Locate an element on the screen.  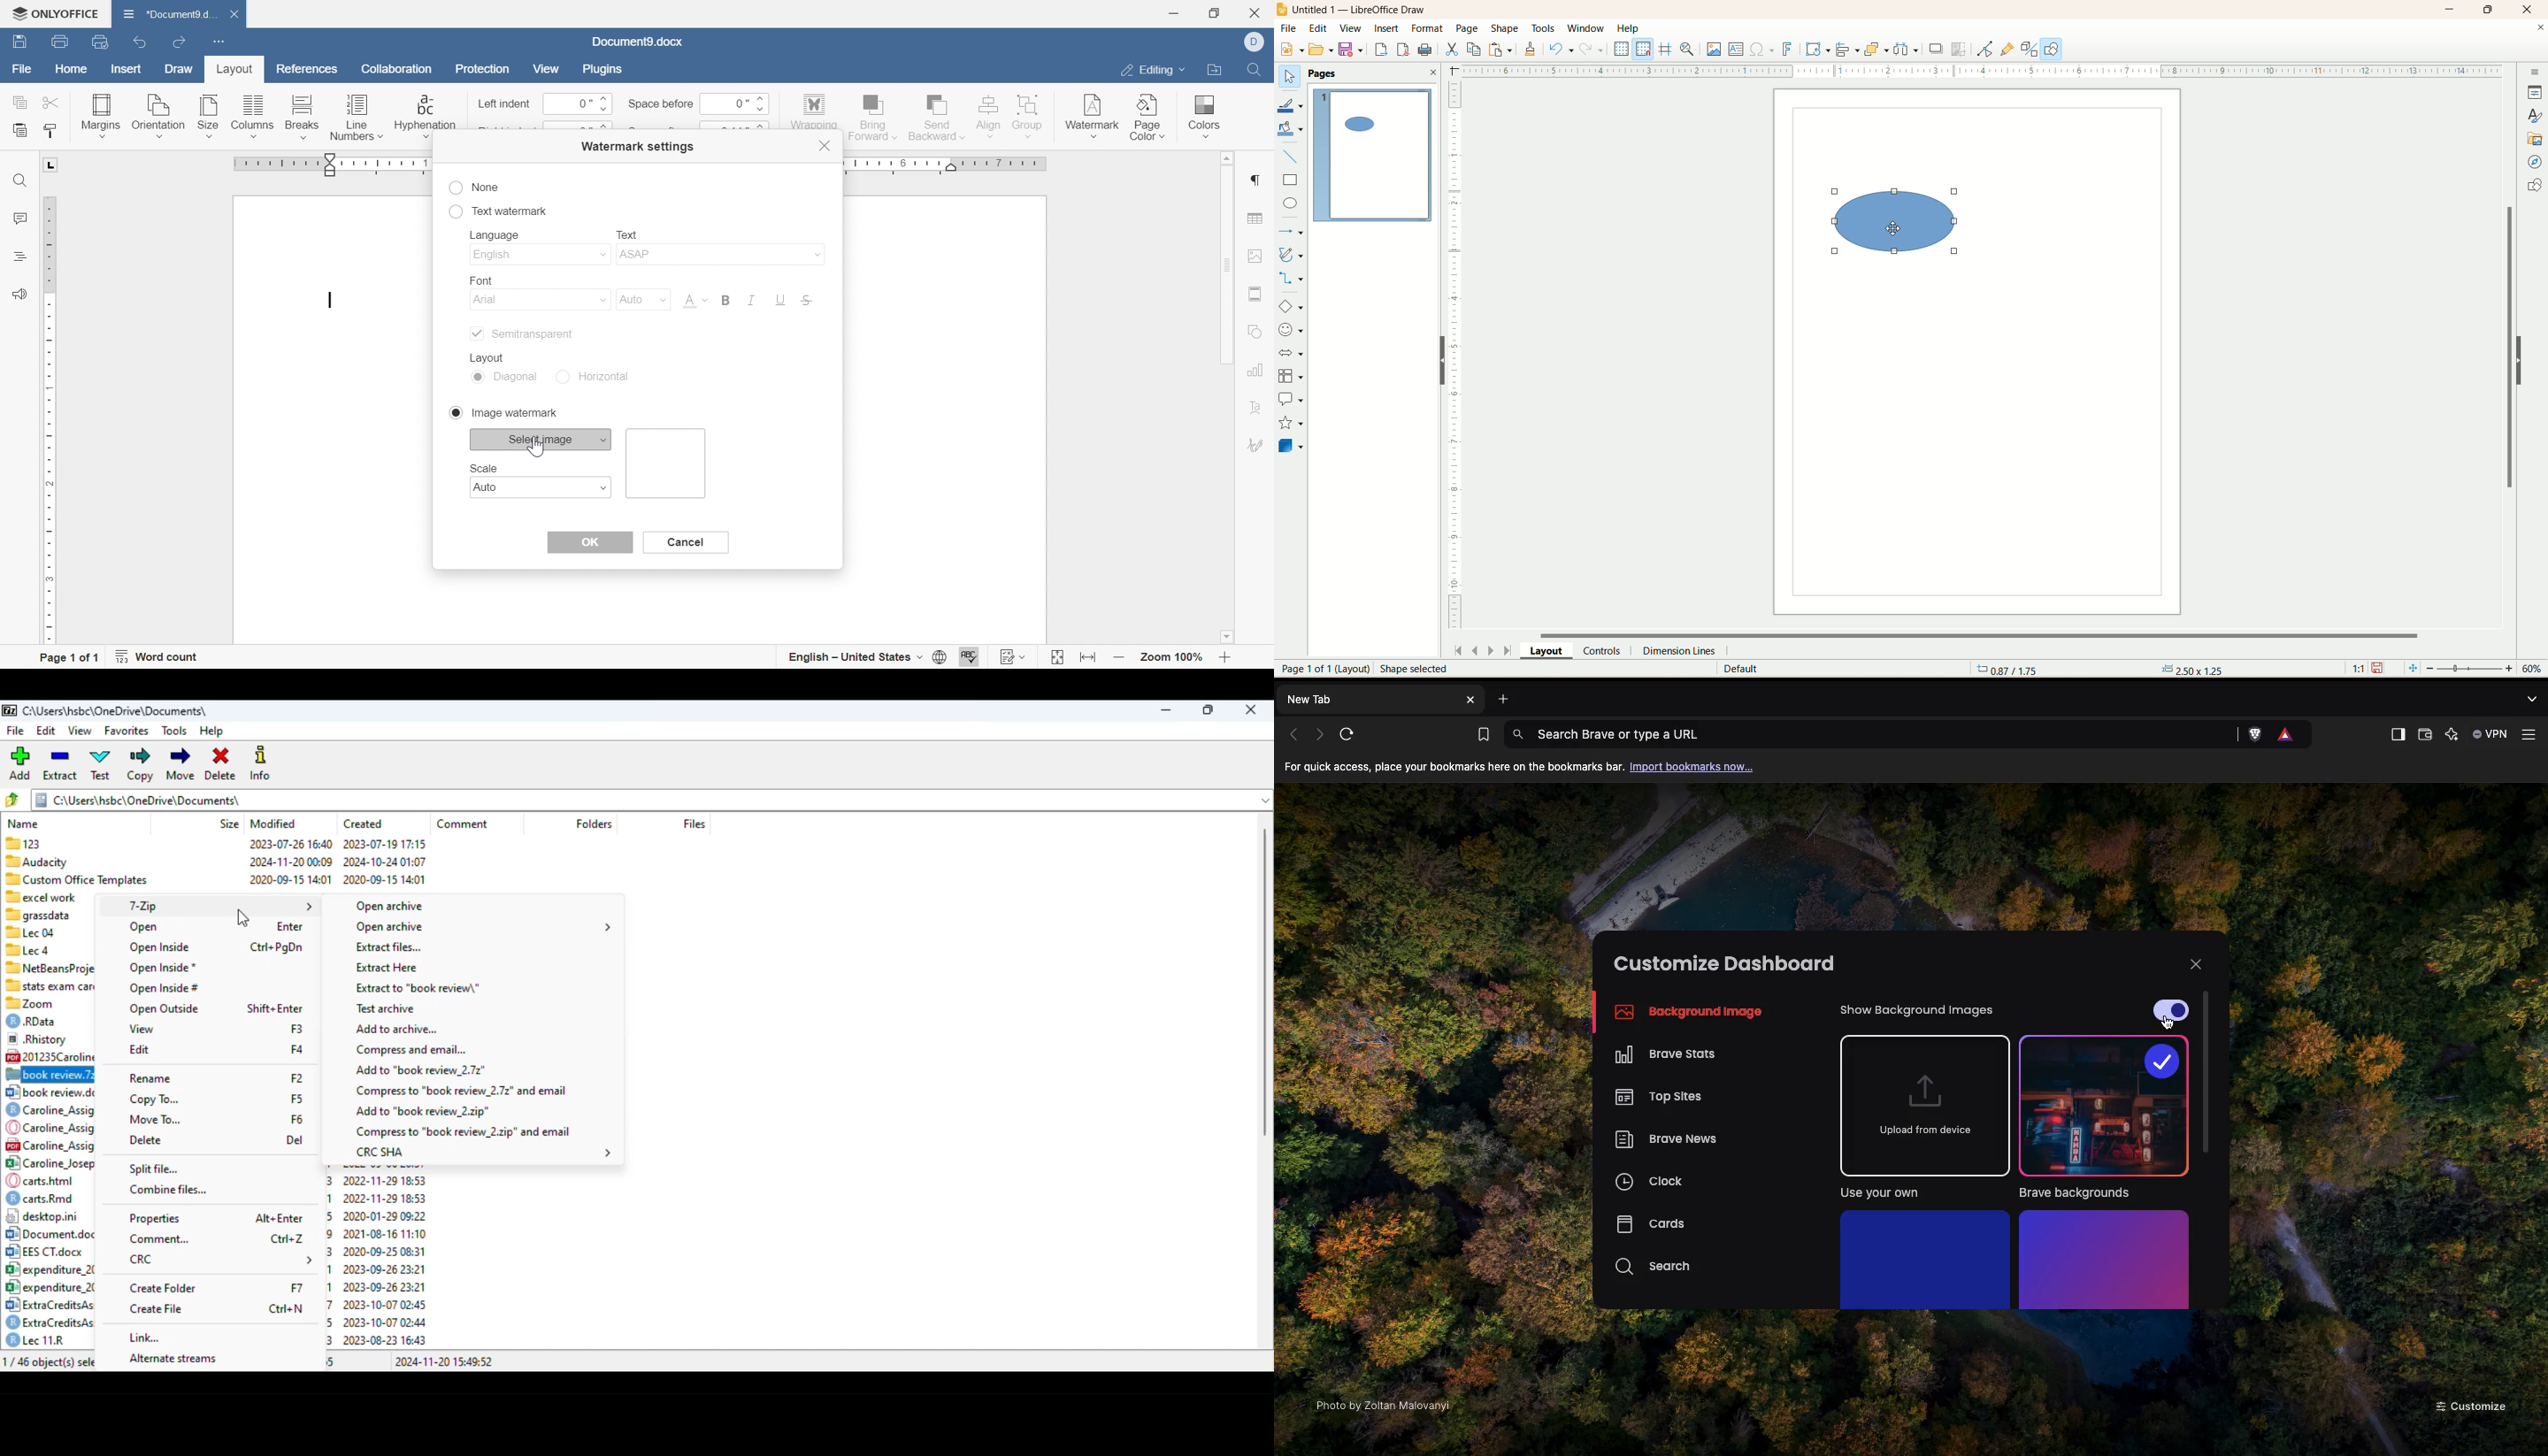
zoom and pan is located at coordinates (1690, 51).